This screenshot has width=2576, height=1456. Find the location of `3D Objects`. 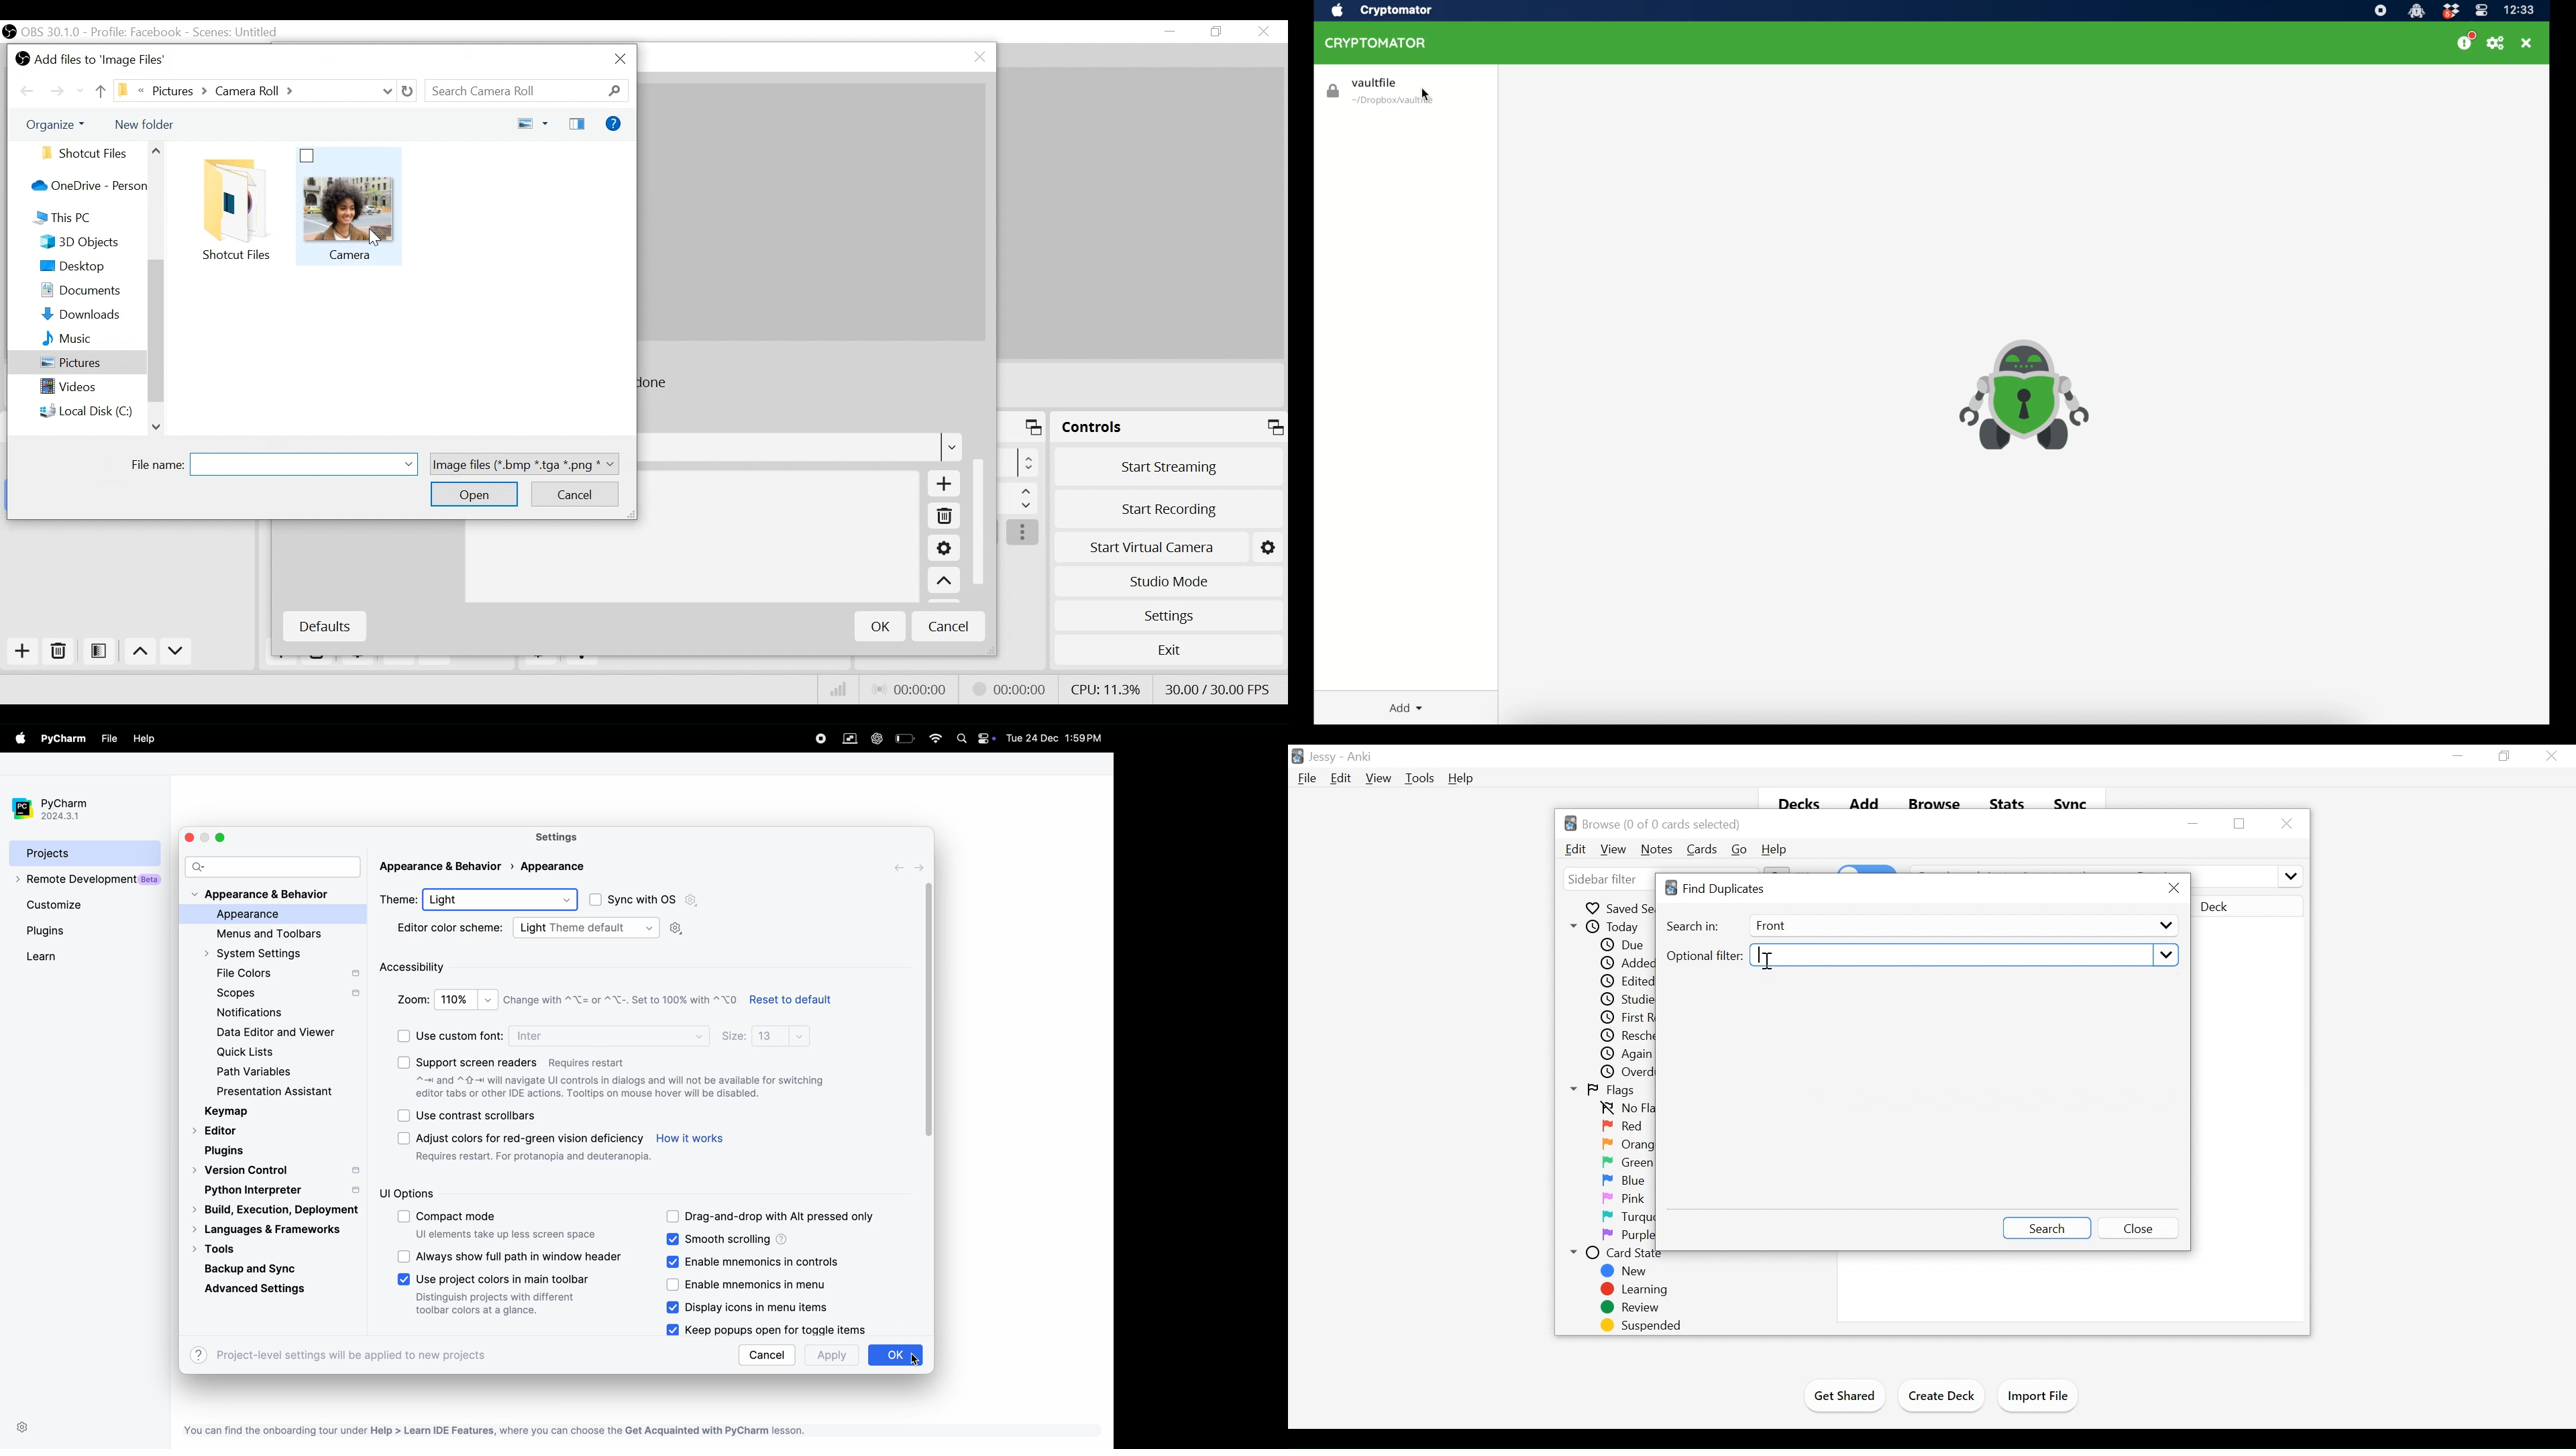

3D Objects is located at coordinates (91, 244).